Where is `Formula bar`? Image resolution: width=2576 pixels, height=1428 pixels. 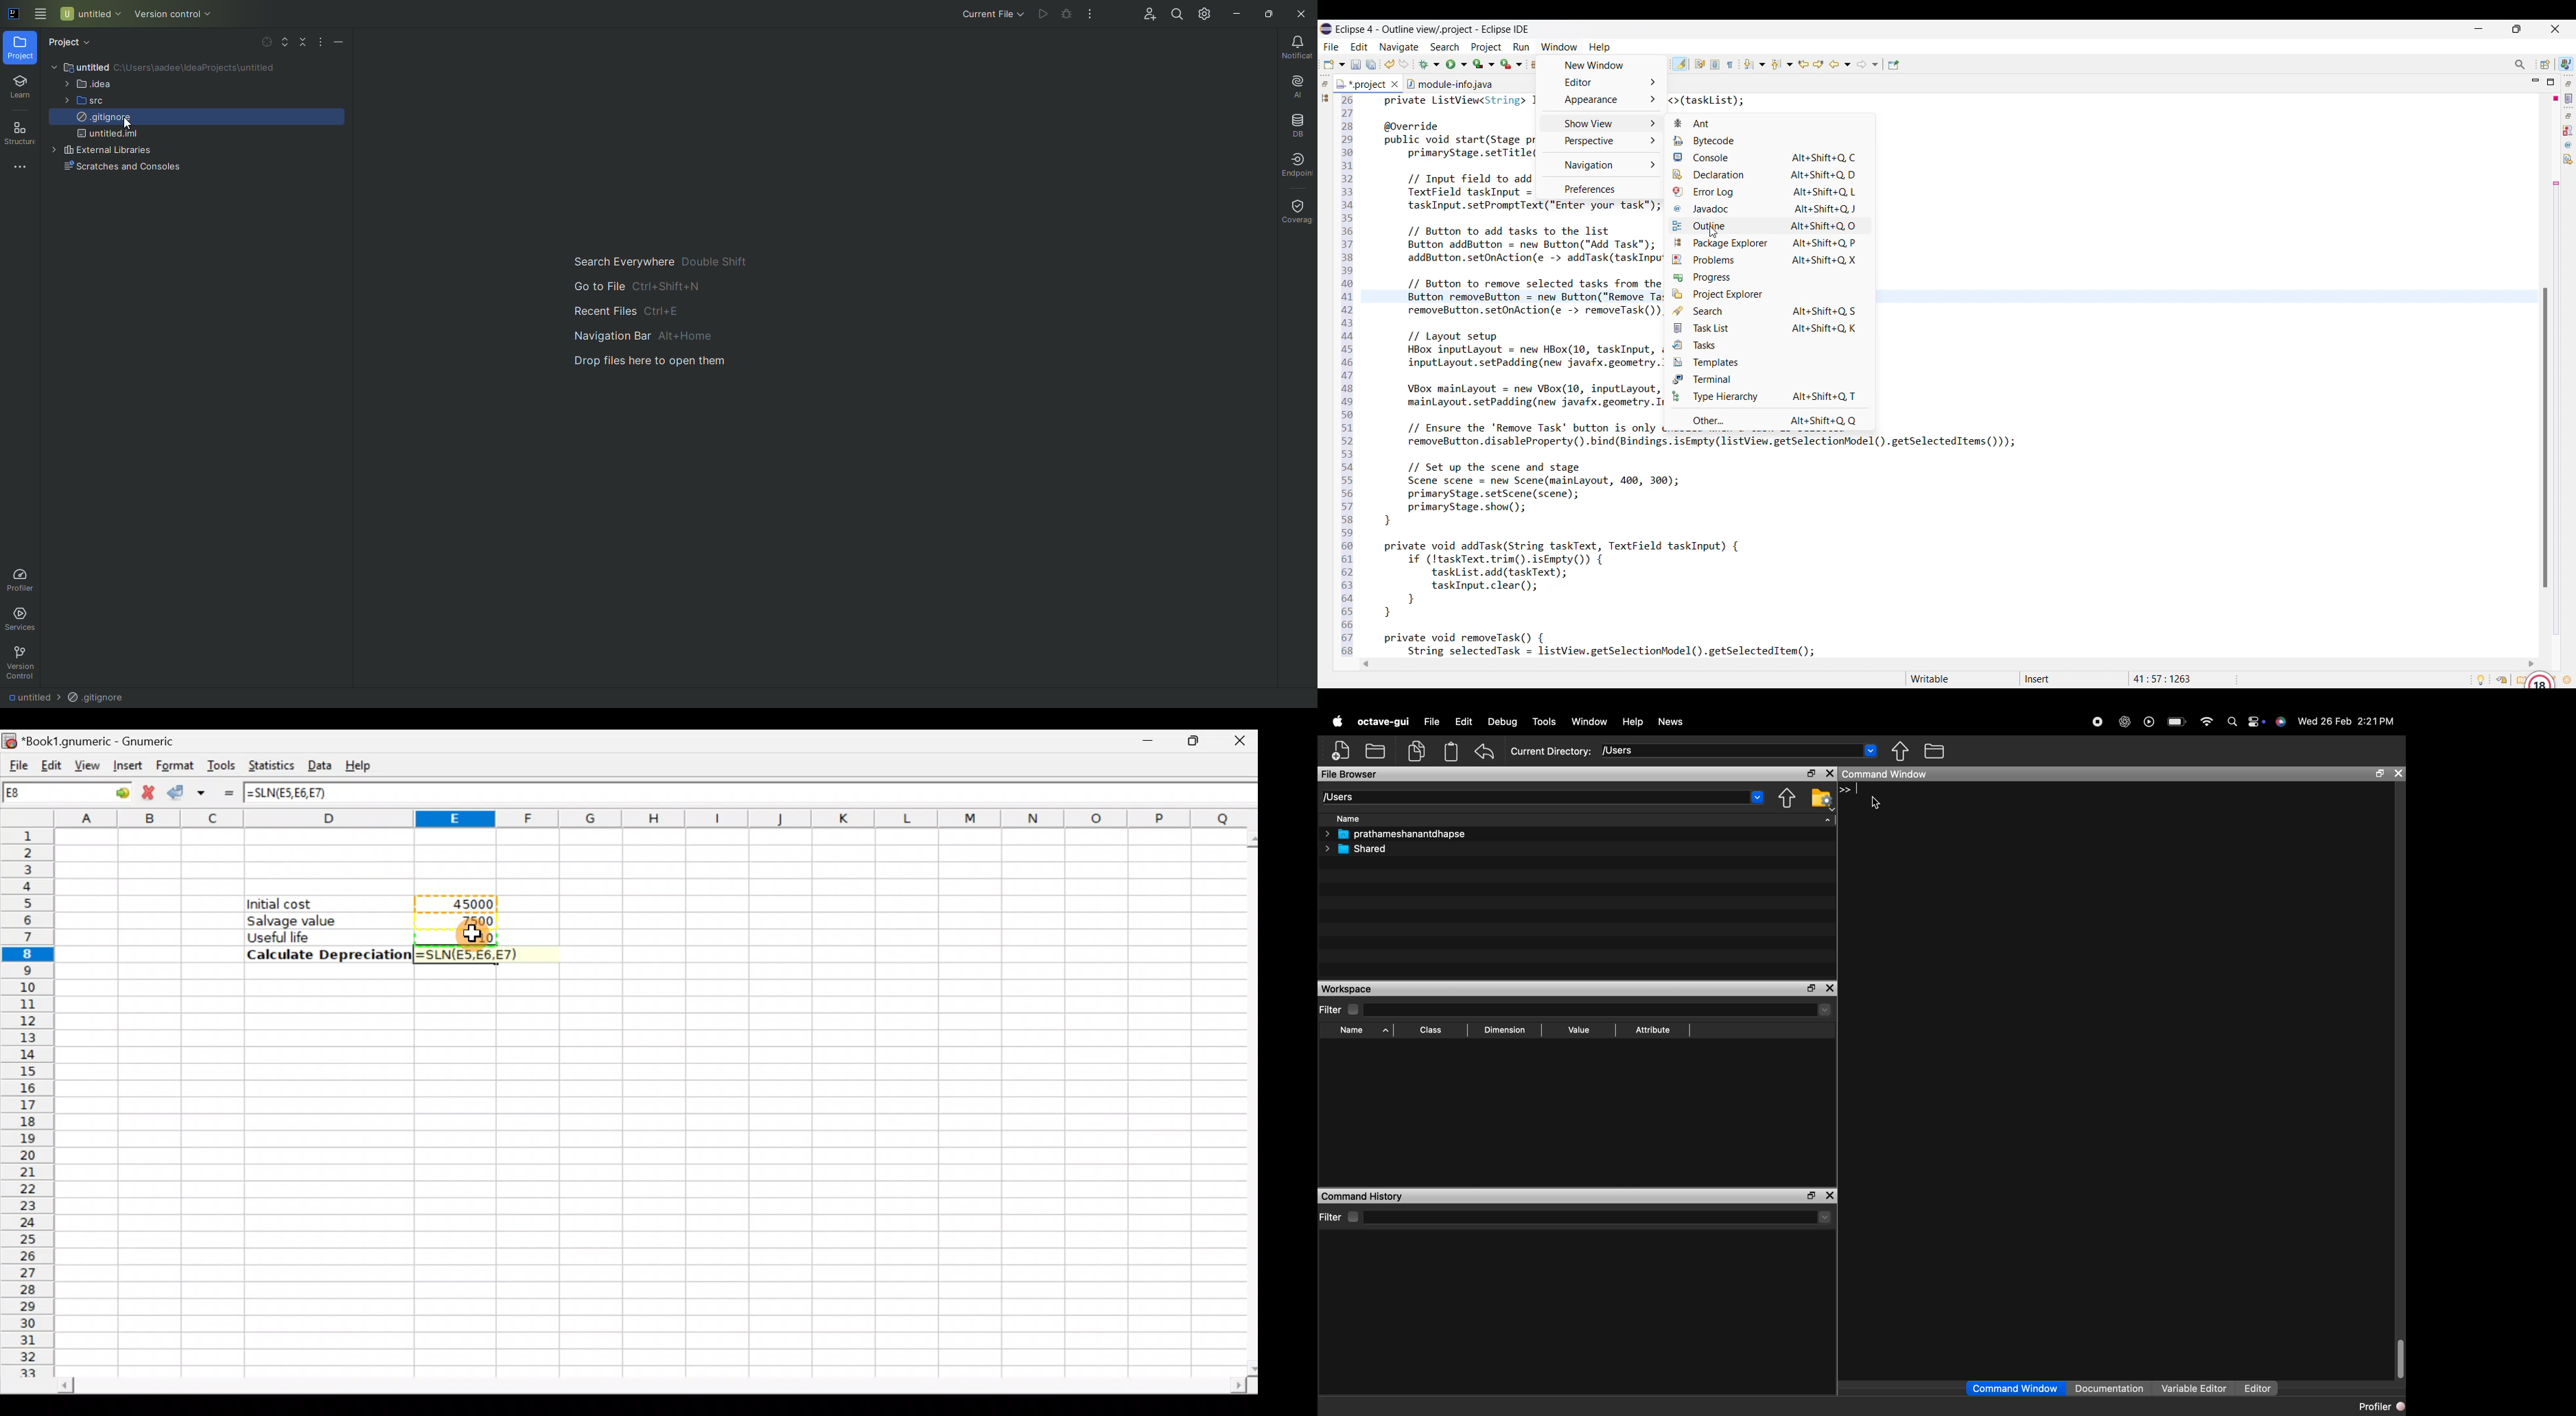 Formula bar is located at coordinates (801, 795).